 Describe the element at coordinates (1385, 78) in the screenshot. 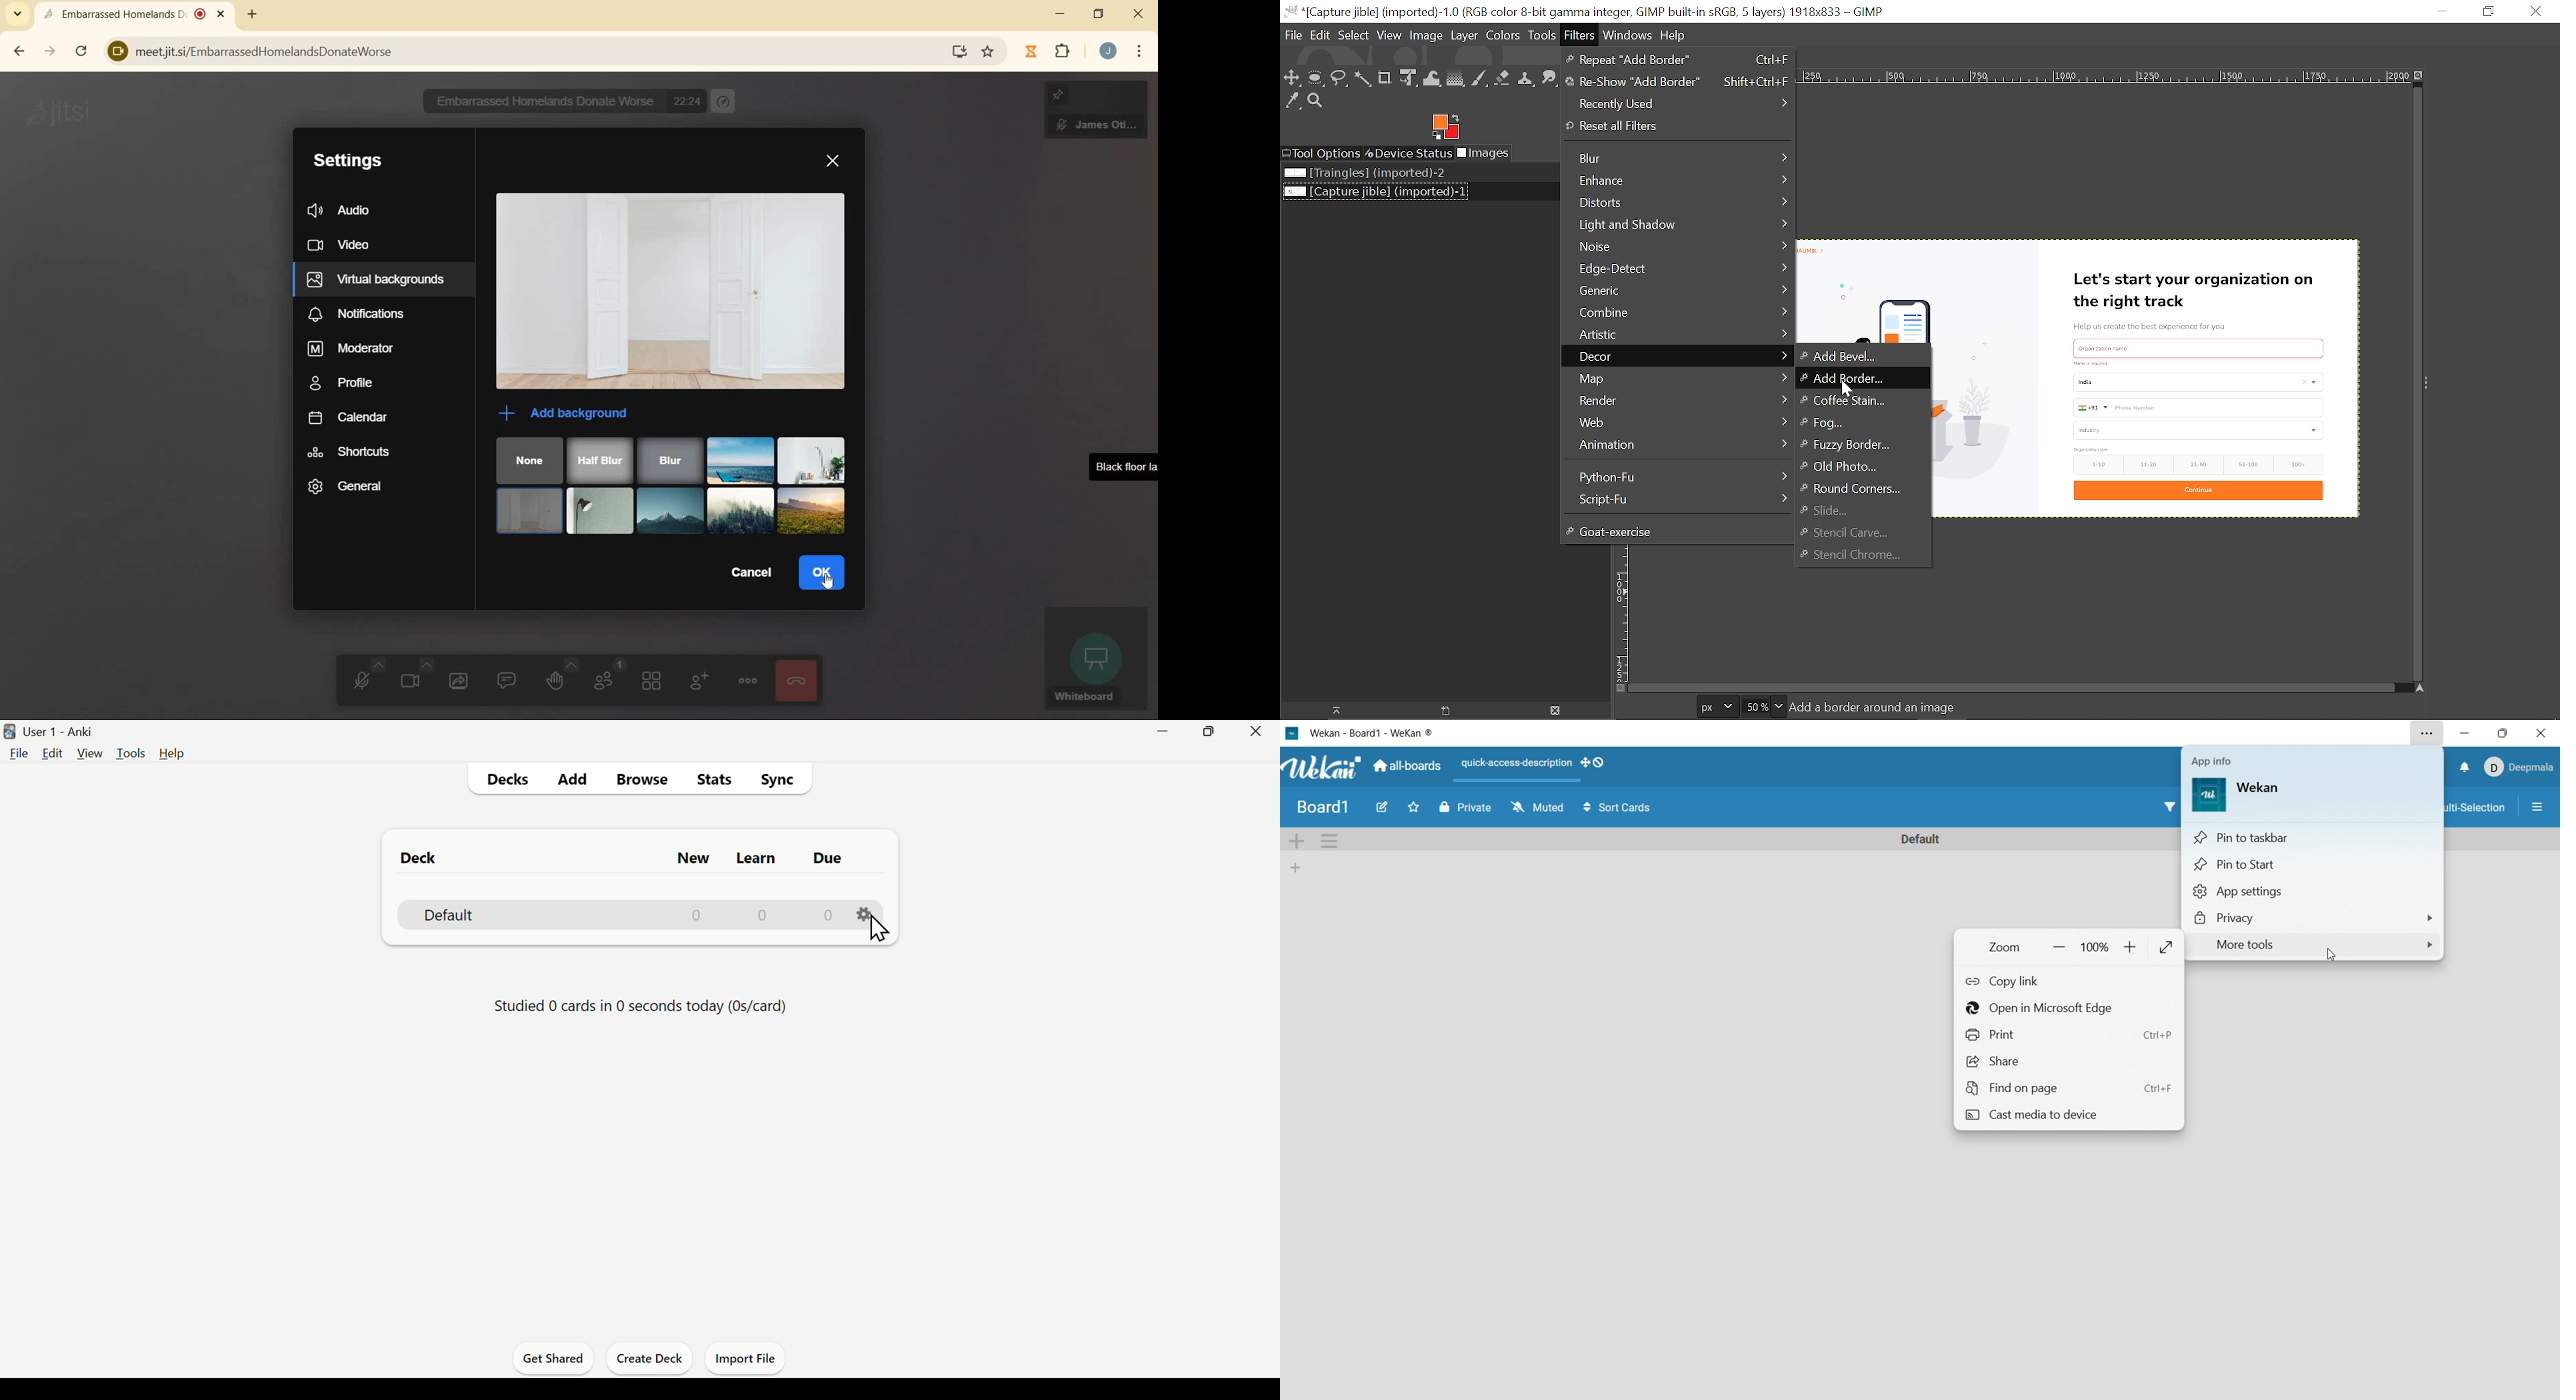

I see `Crop tool` at that location.